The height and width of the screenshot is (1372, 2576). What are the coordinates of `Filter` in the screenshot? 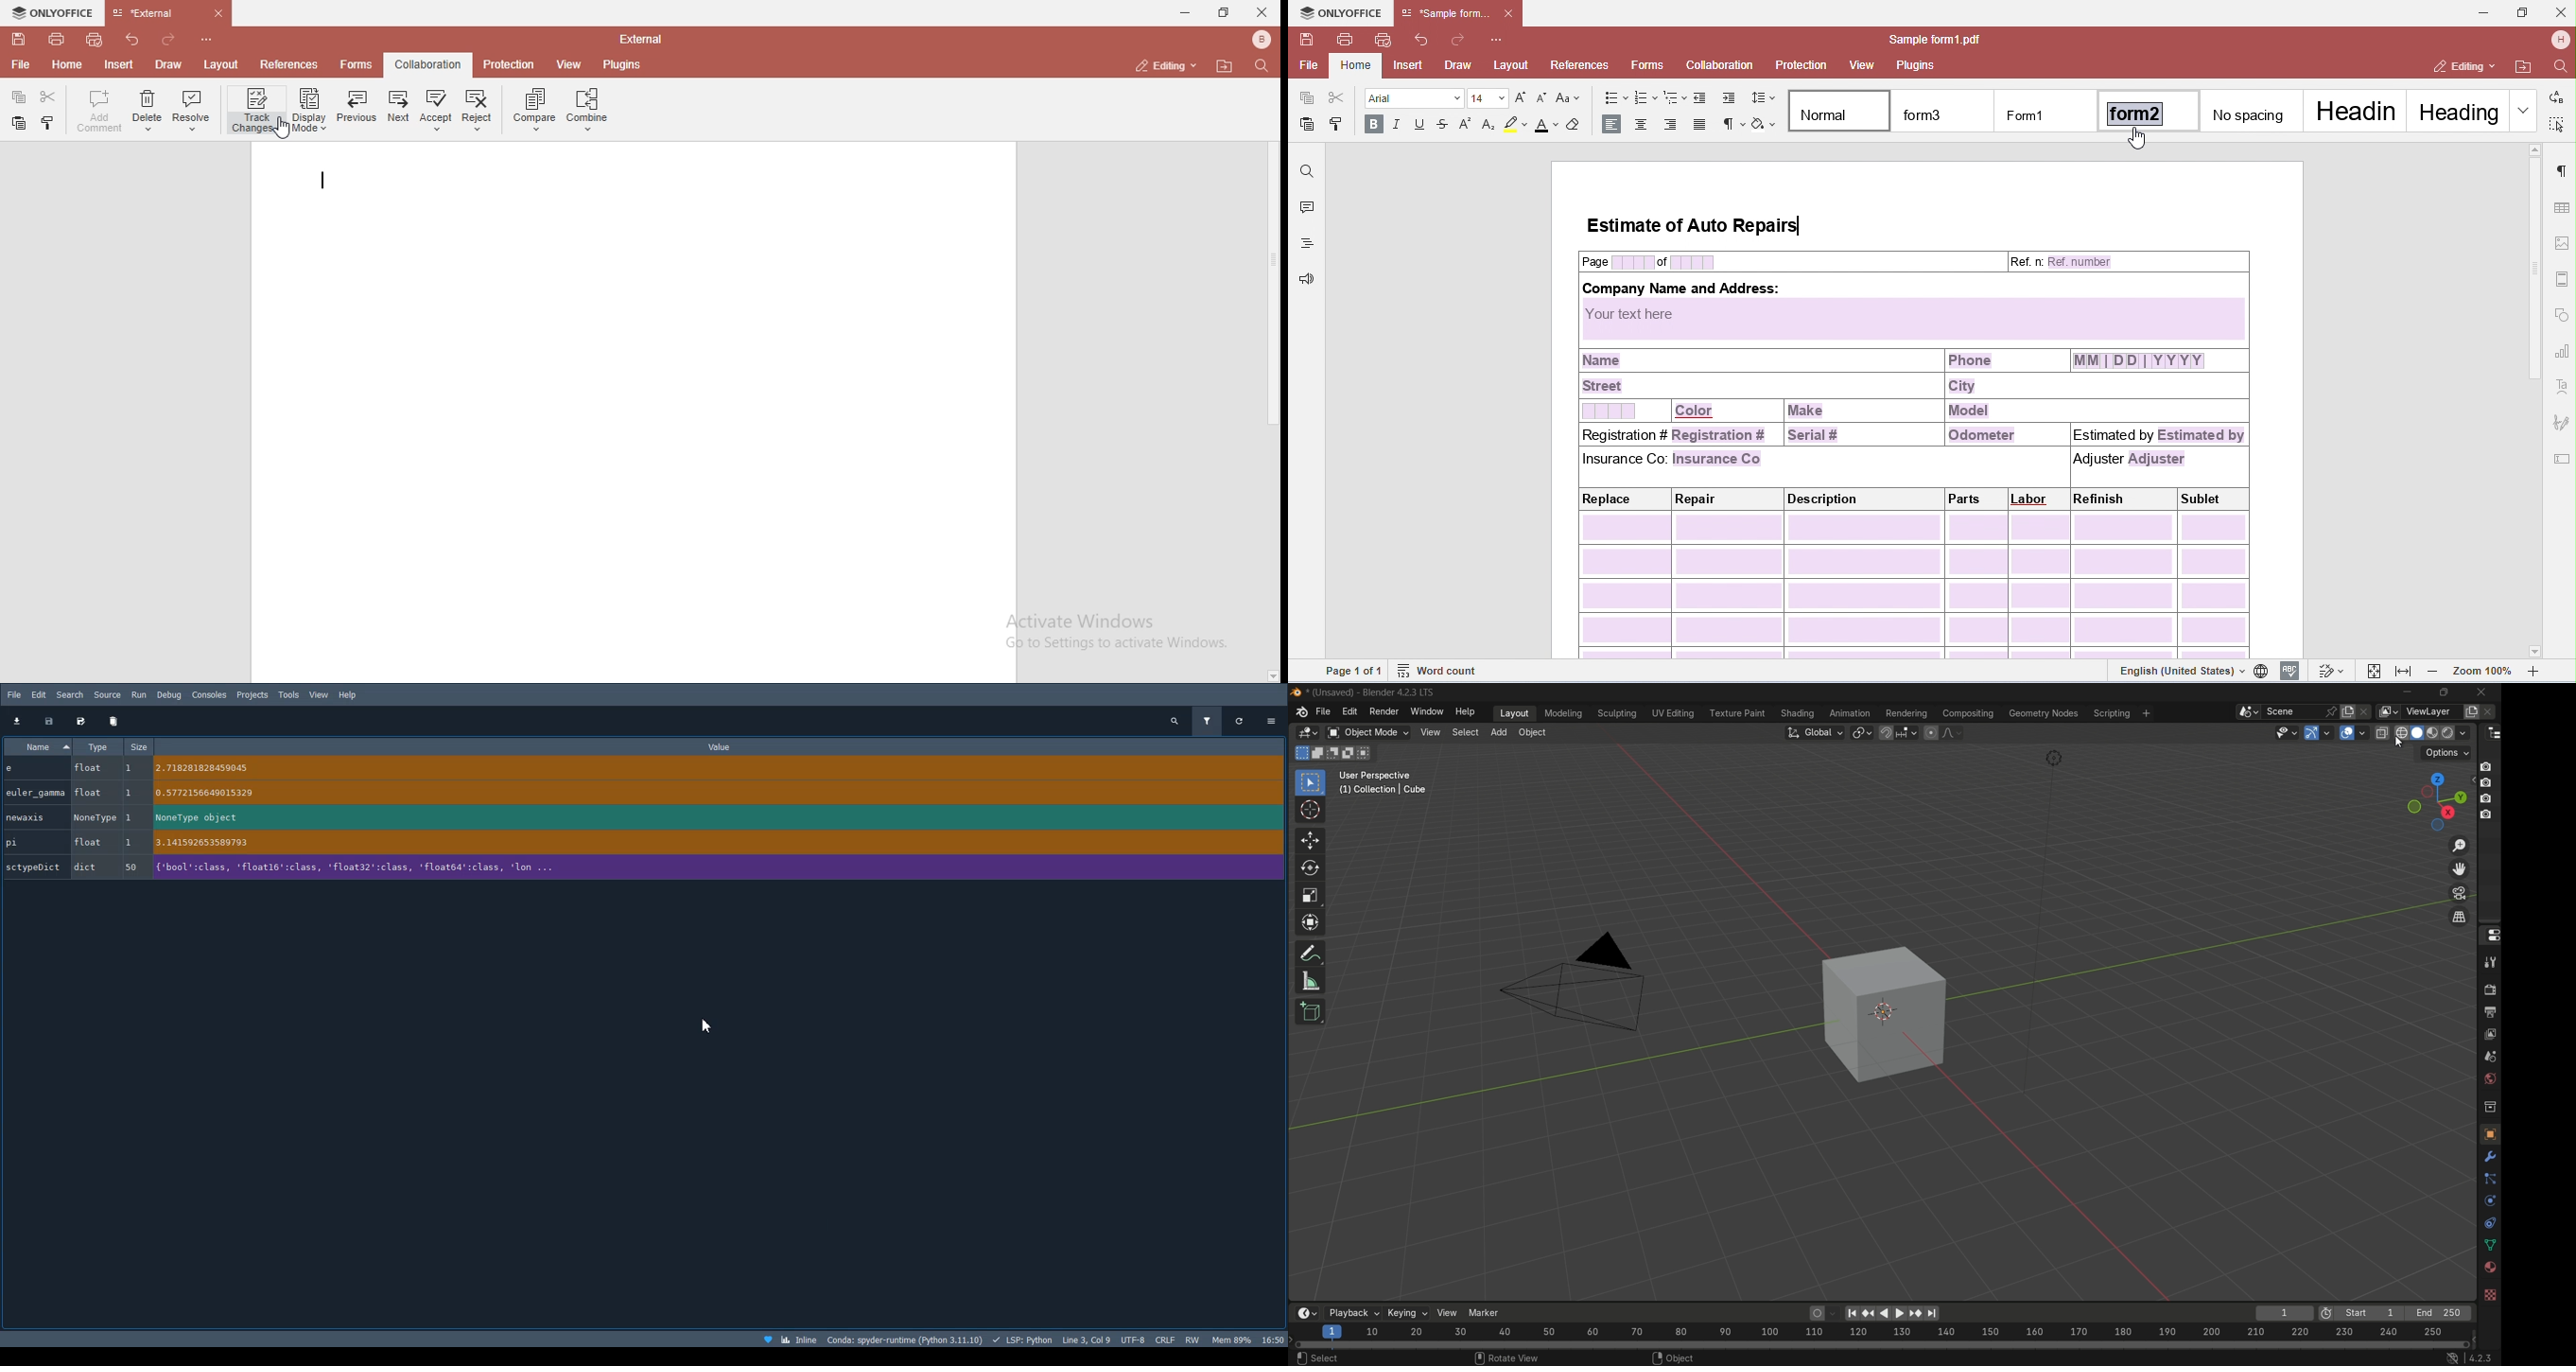 It's located at (1208, 720).